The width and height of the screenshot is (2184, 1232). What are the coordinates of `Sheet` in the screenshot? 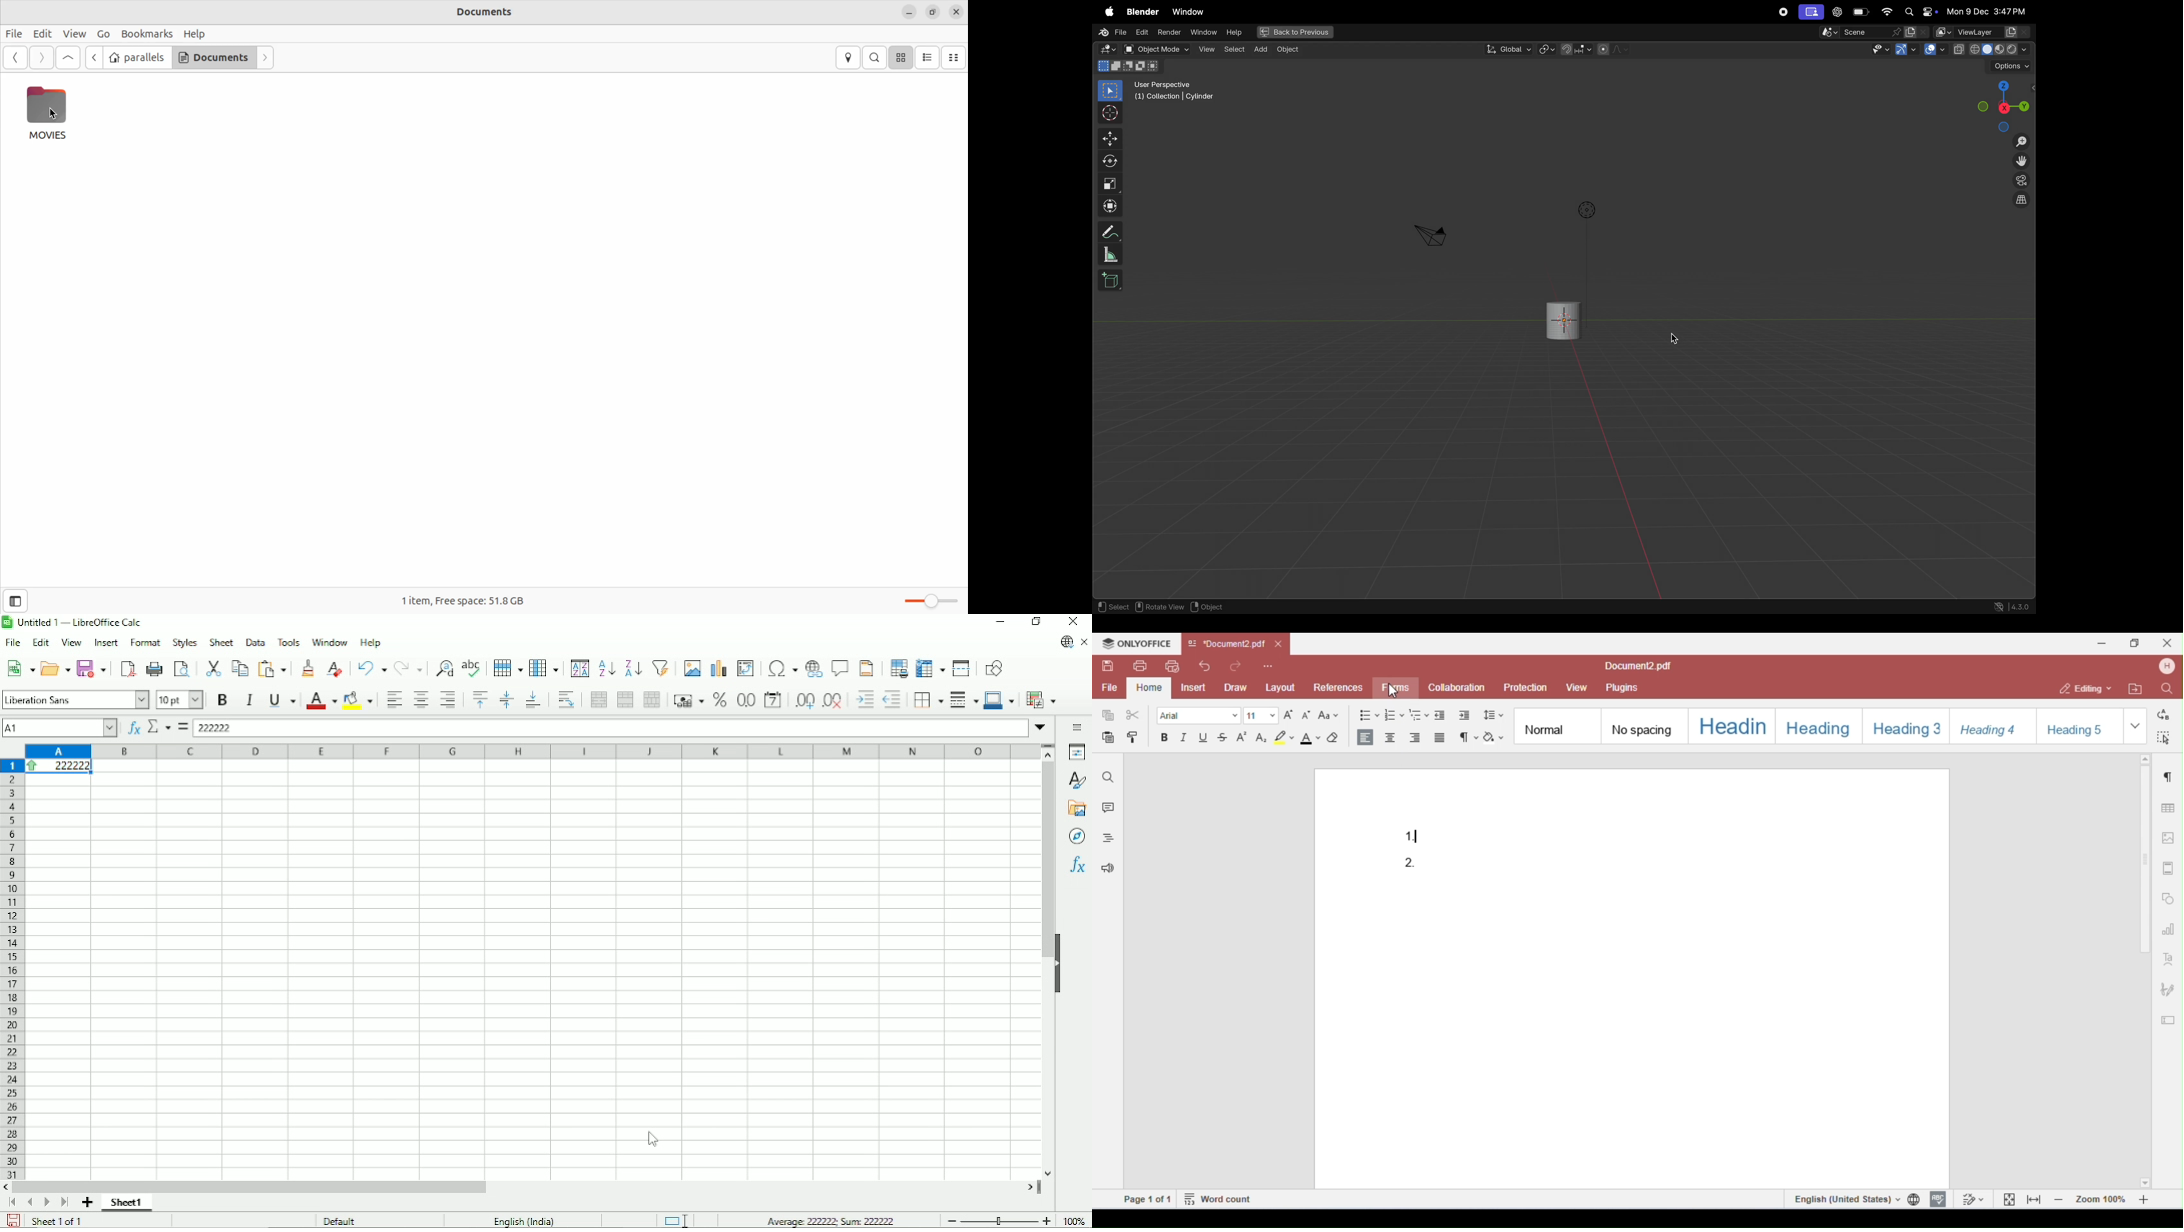 It's located at (219, 642).